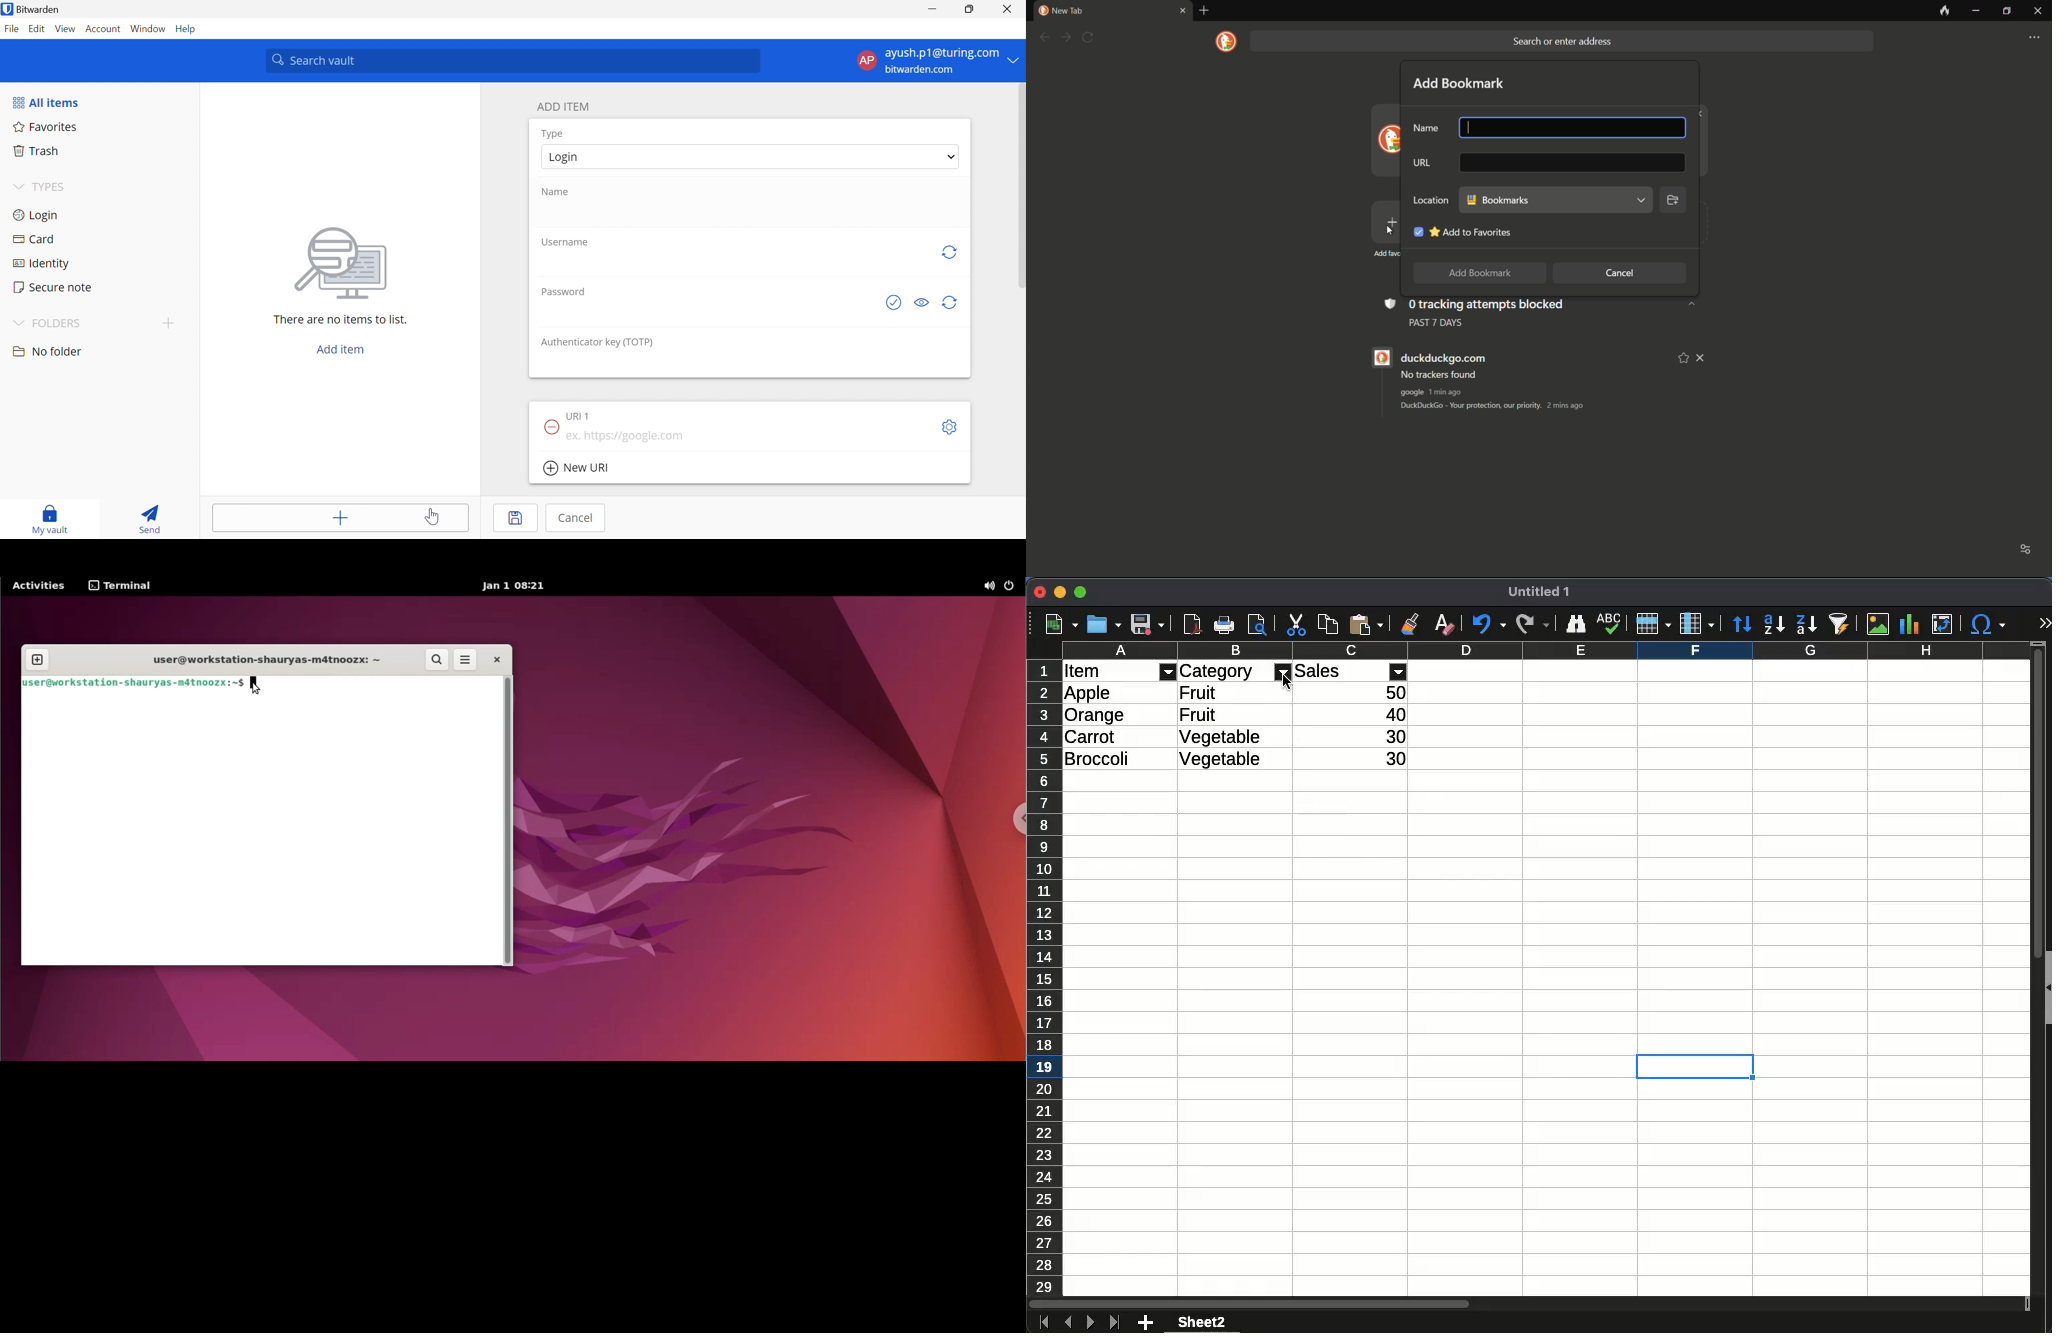  I want to click on Account, so click(104, 29).